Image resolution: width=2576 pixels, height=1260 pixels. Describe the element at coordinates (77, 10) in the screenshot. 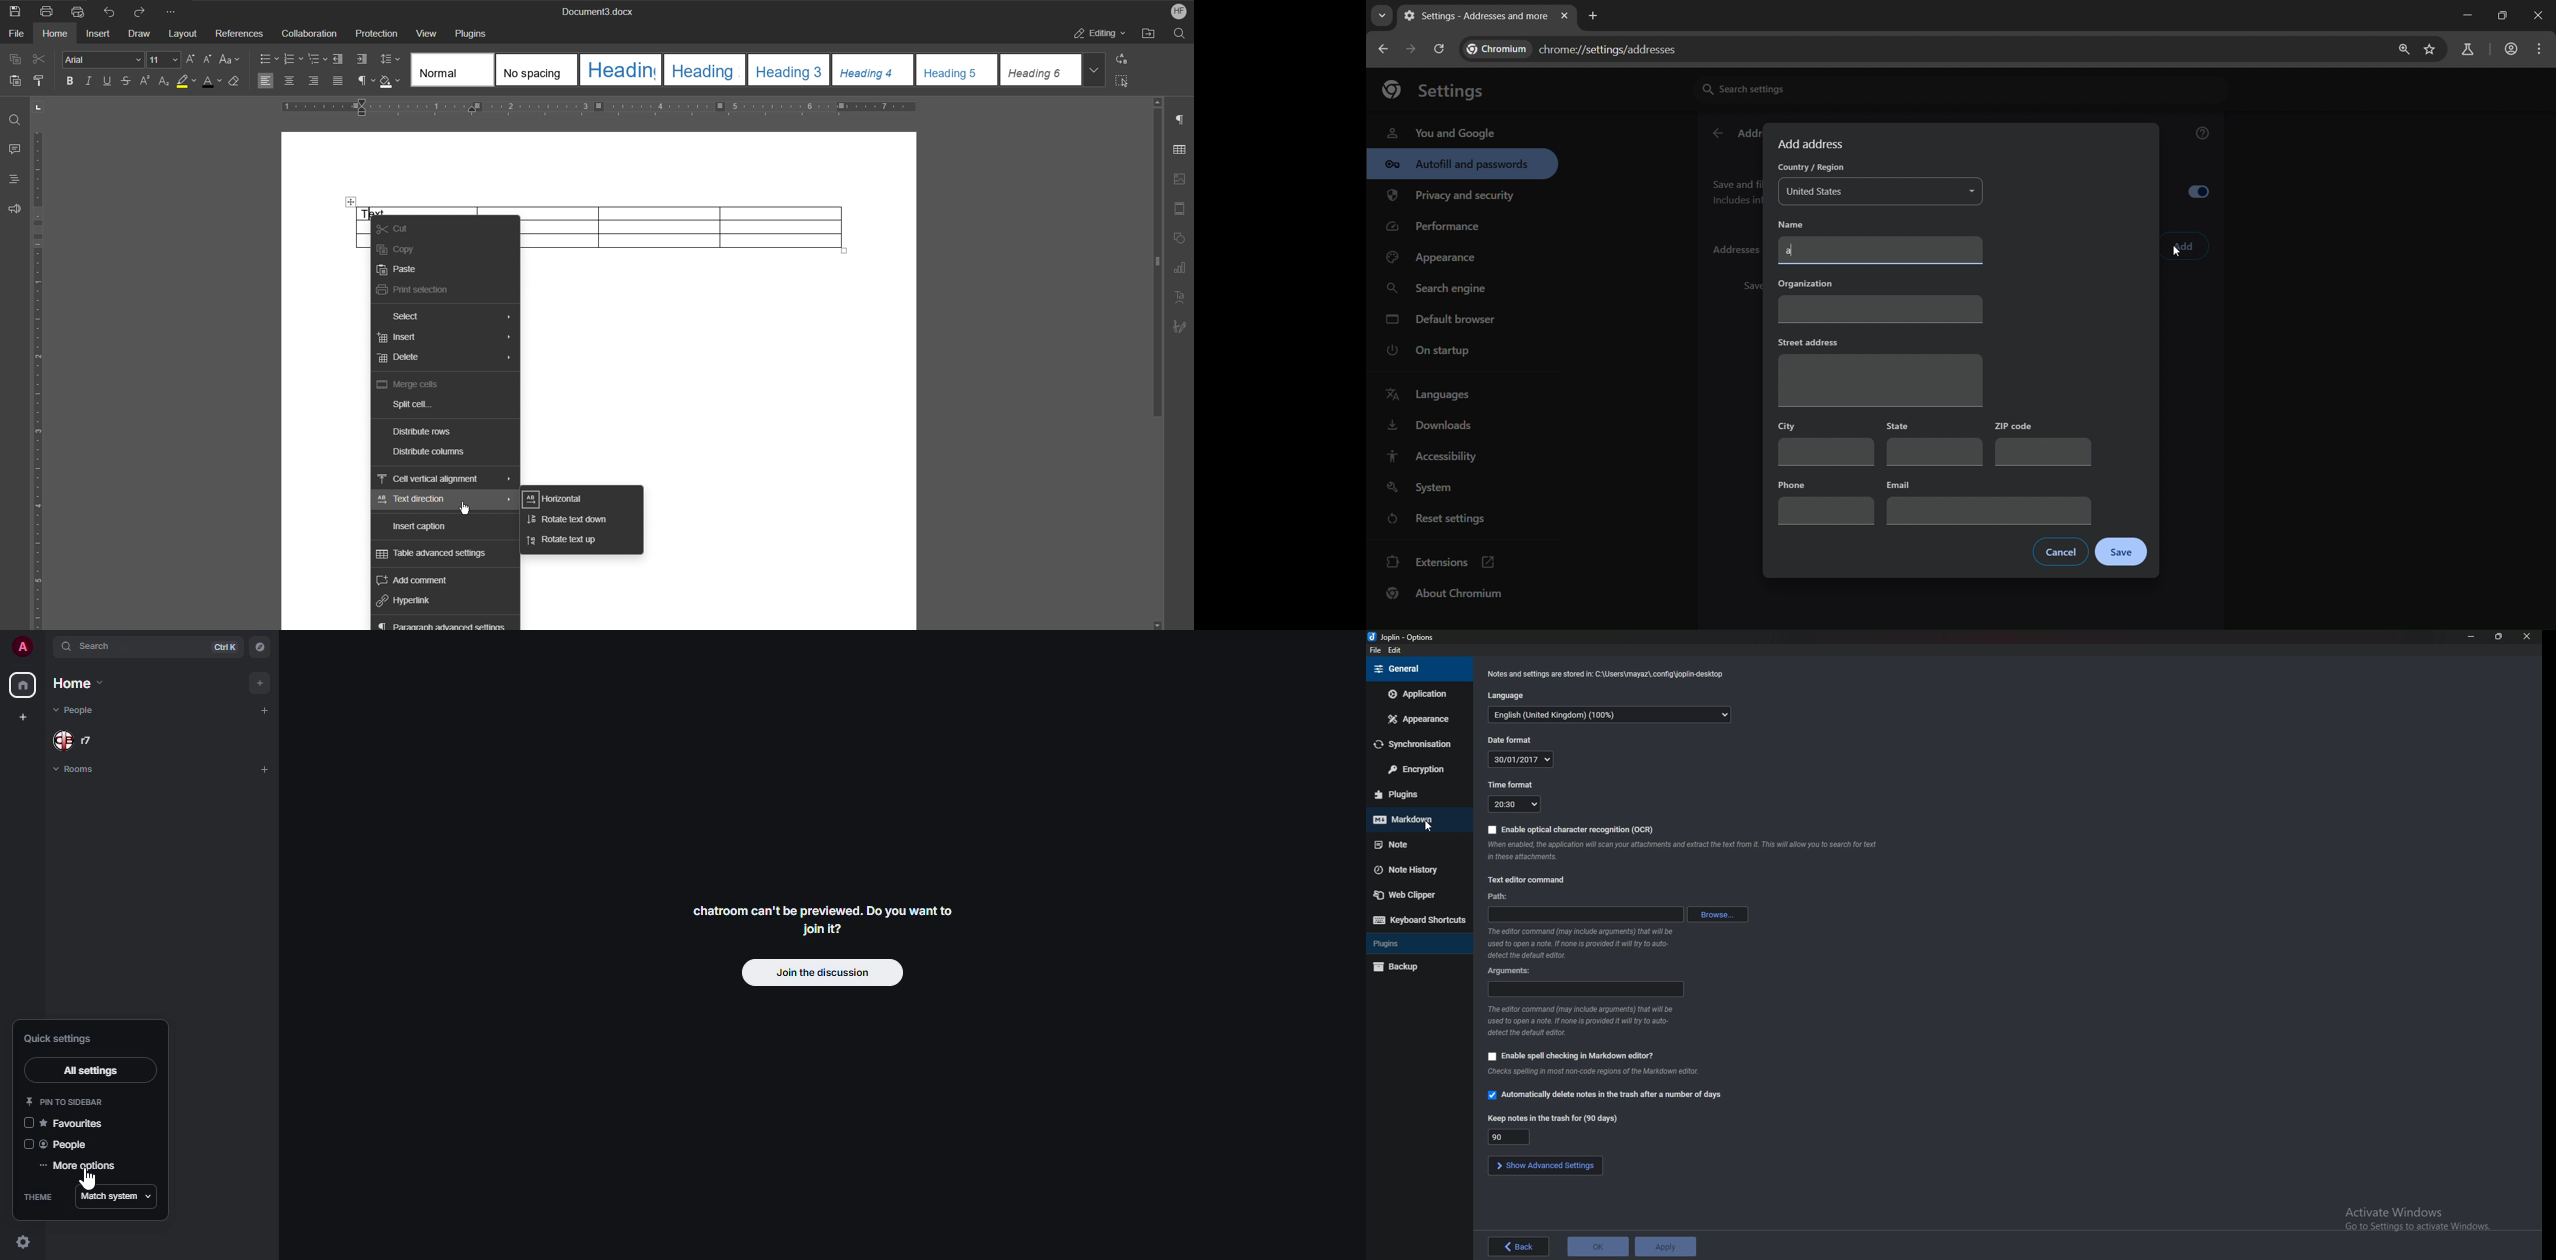

I see `Quick Print` at that location.